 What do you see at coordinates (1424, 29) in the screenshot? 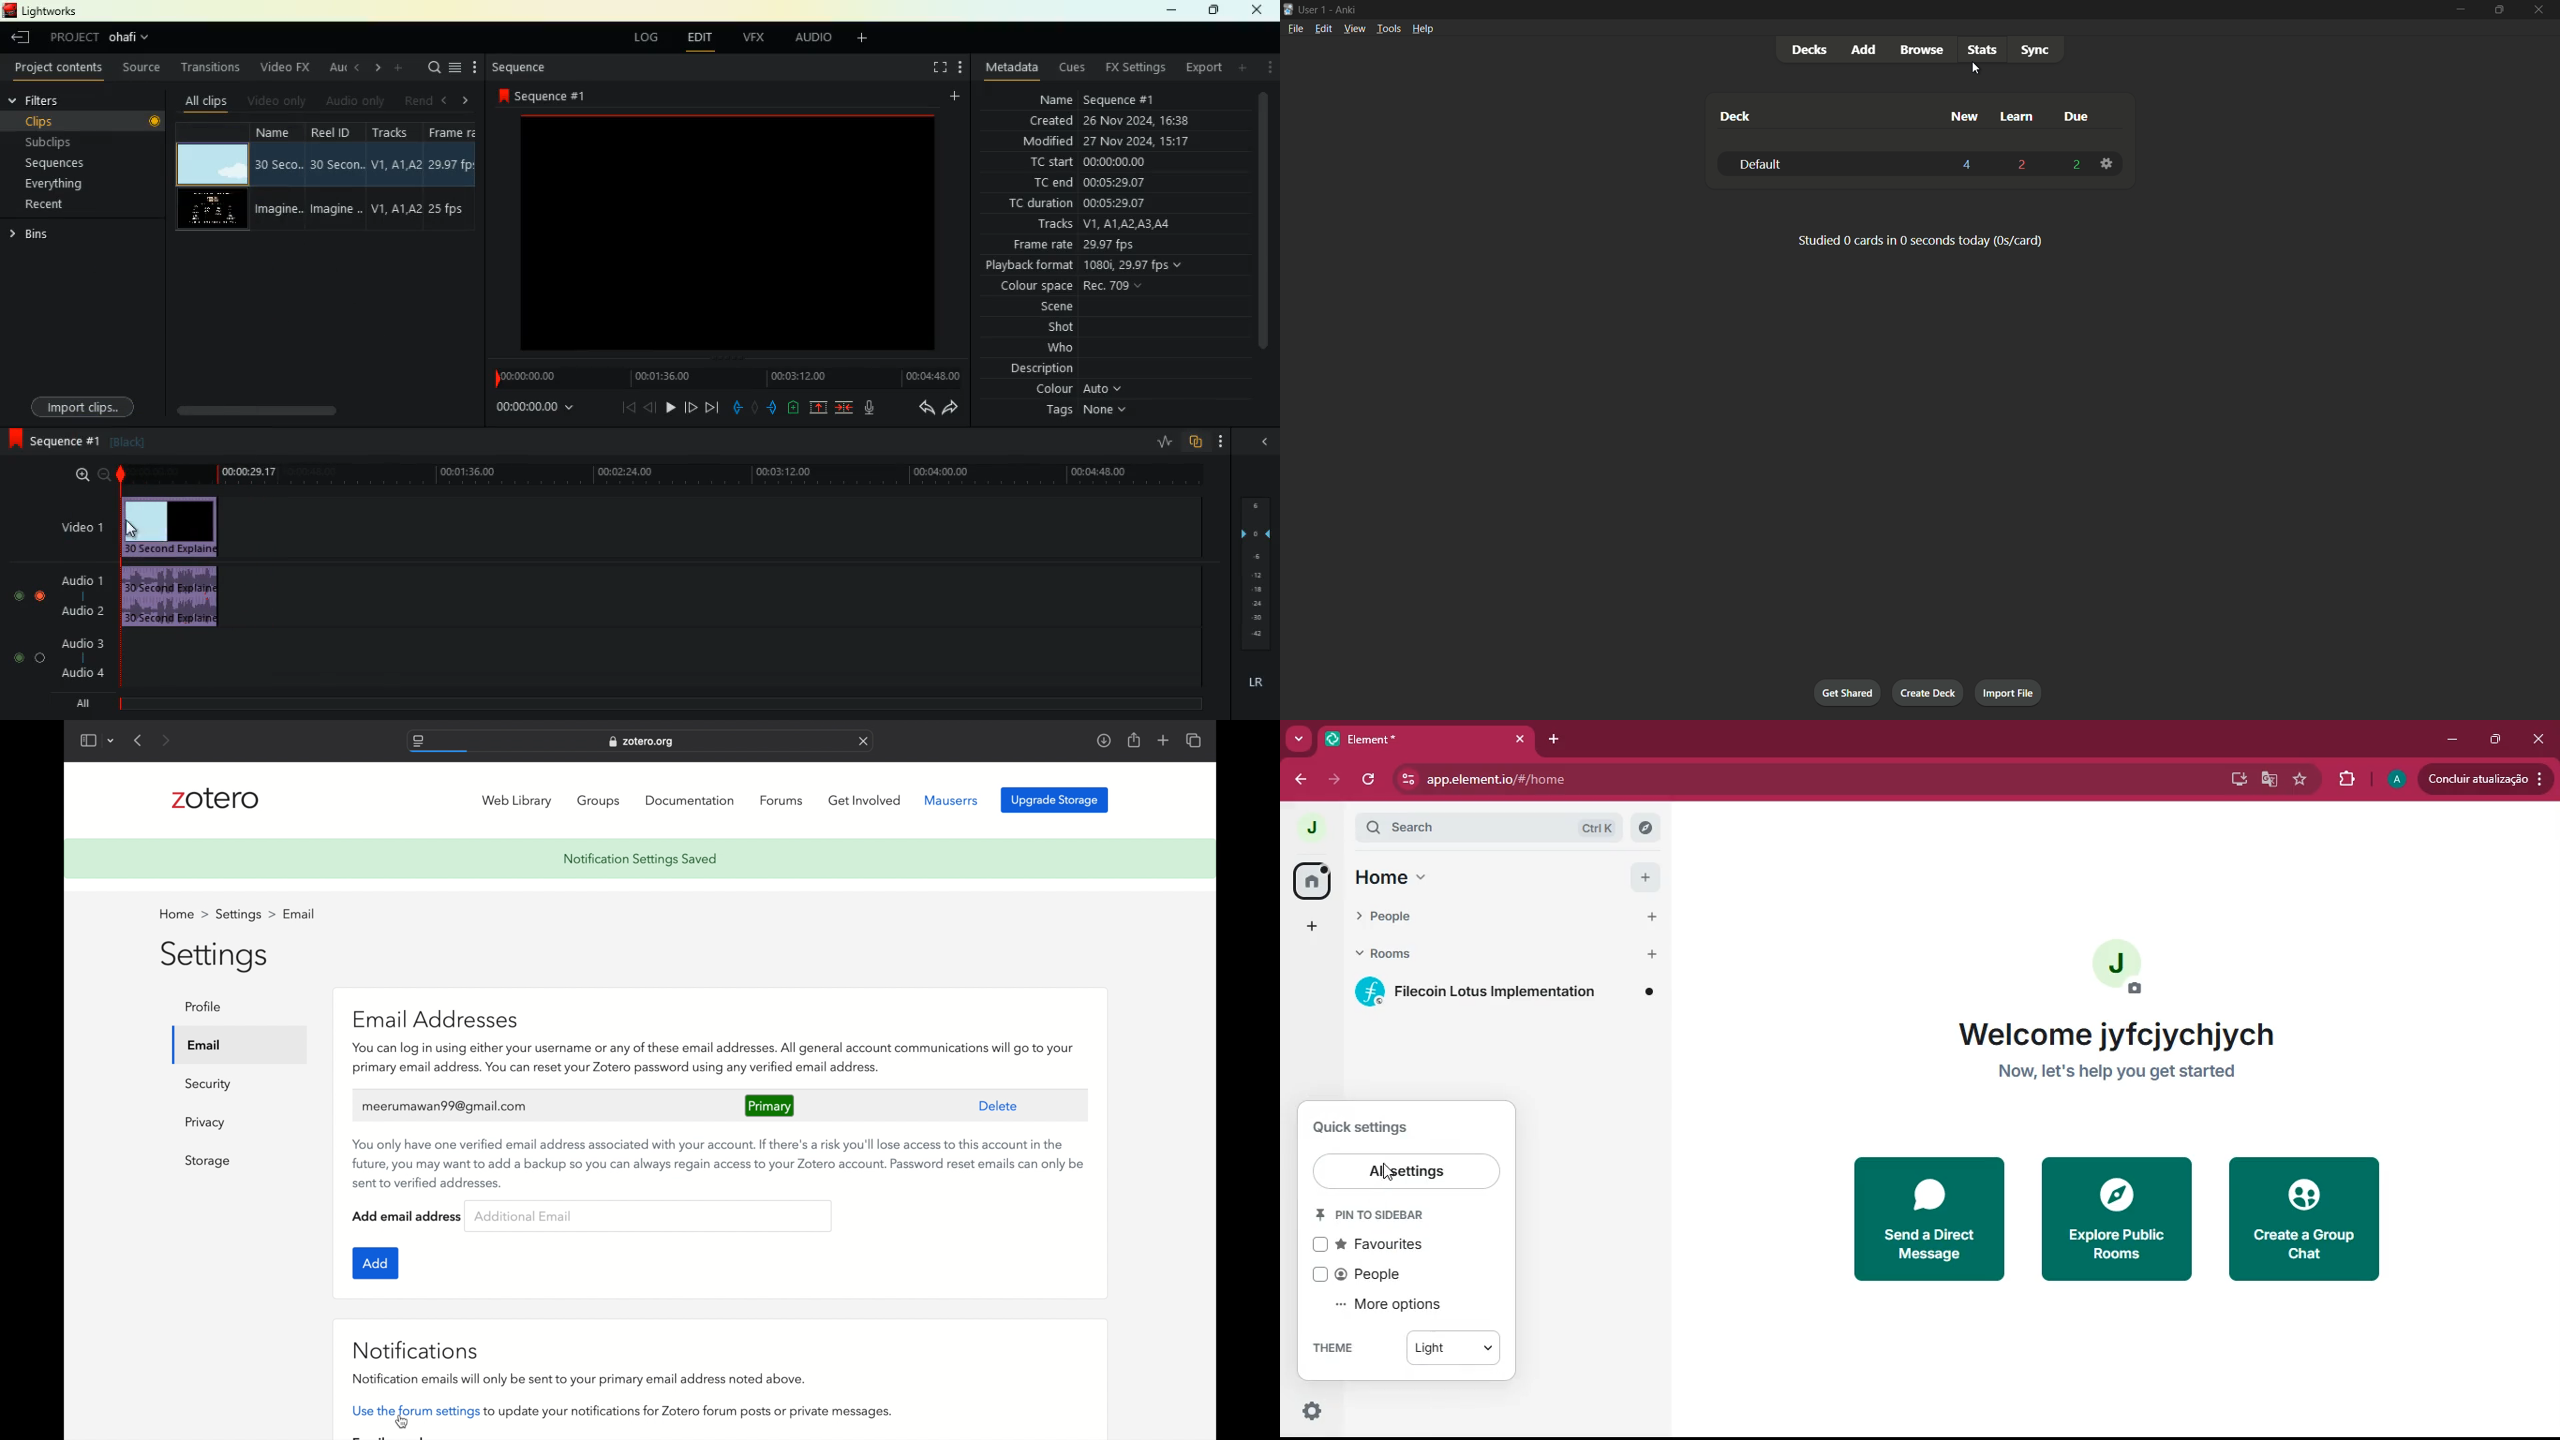
I see `help menu` at bounding box center [1424, 29].